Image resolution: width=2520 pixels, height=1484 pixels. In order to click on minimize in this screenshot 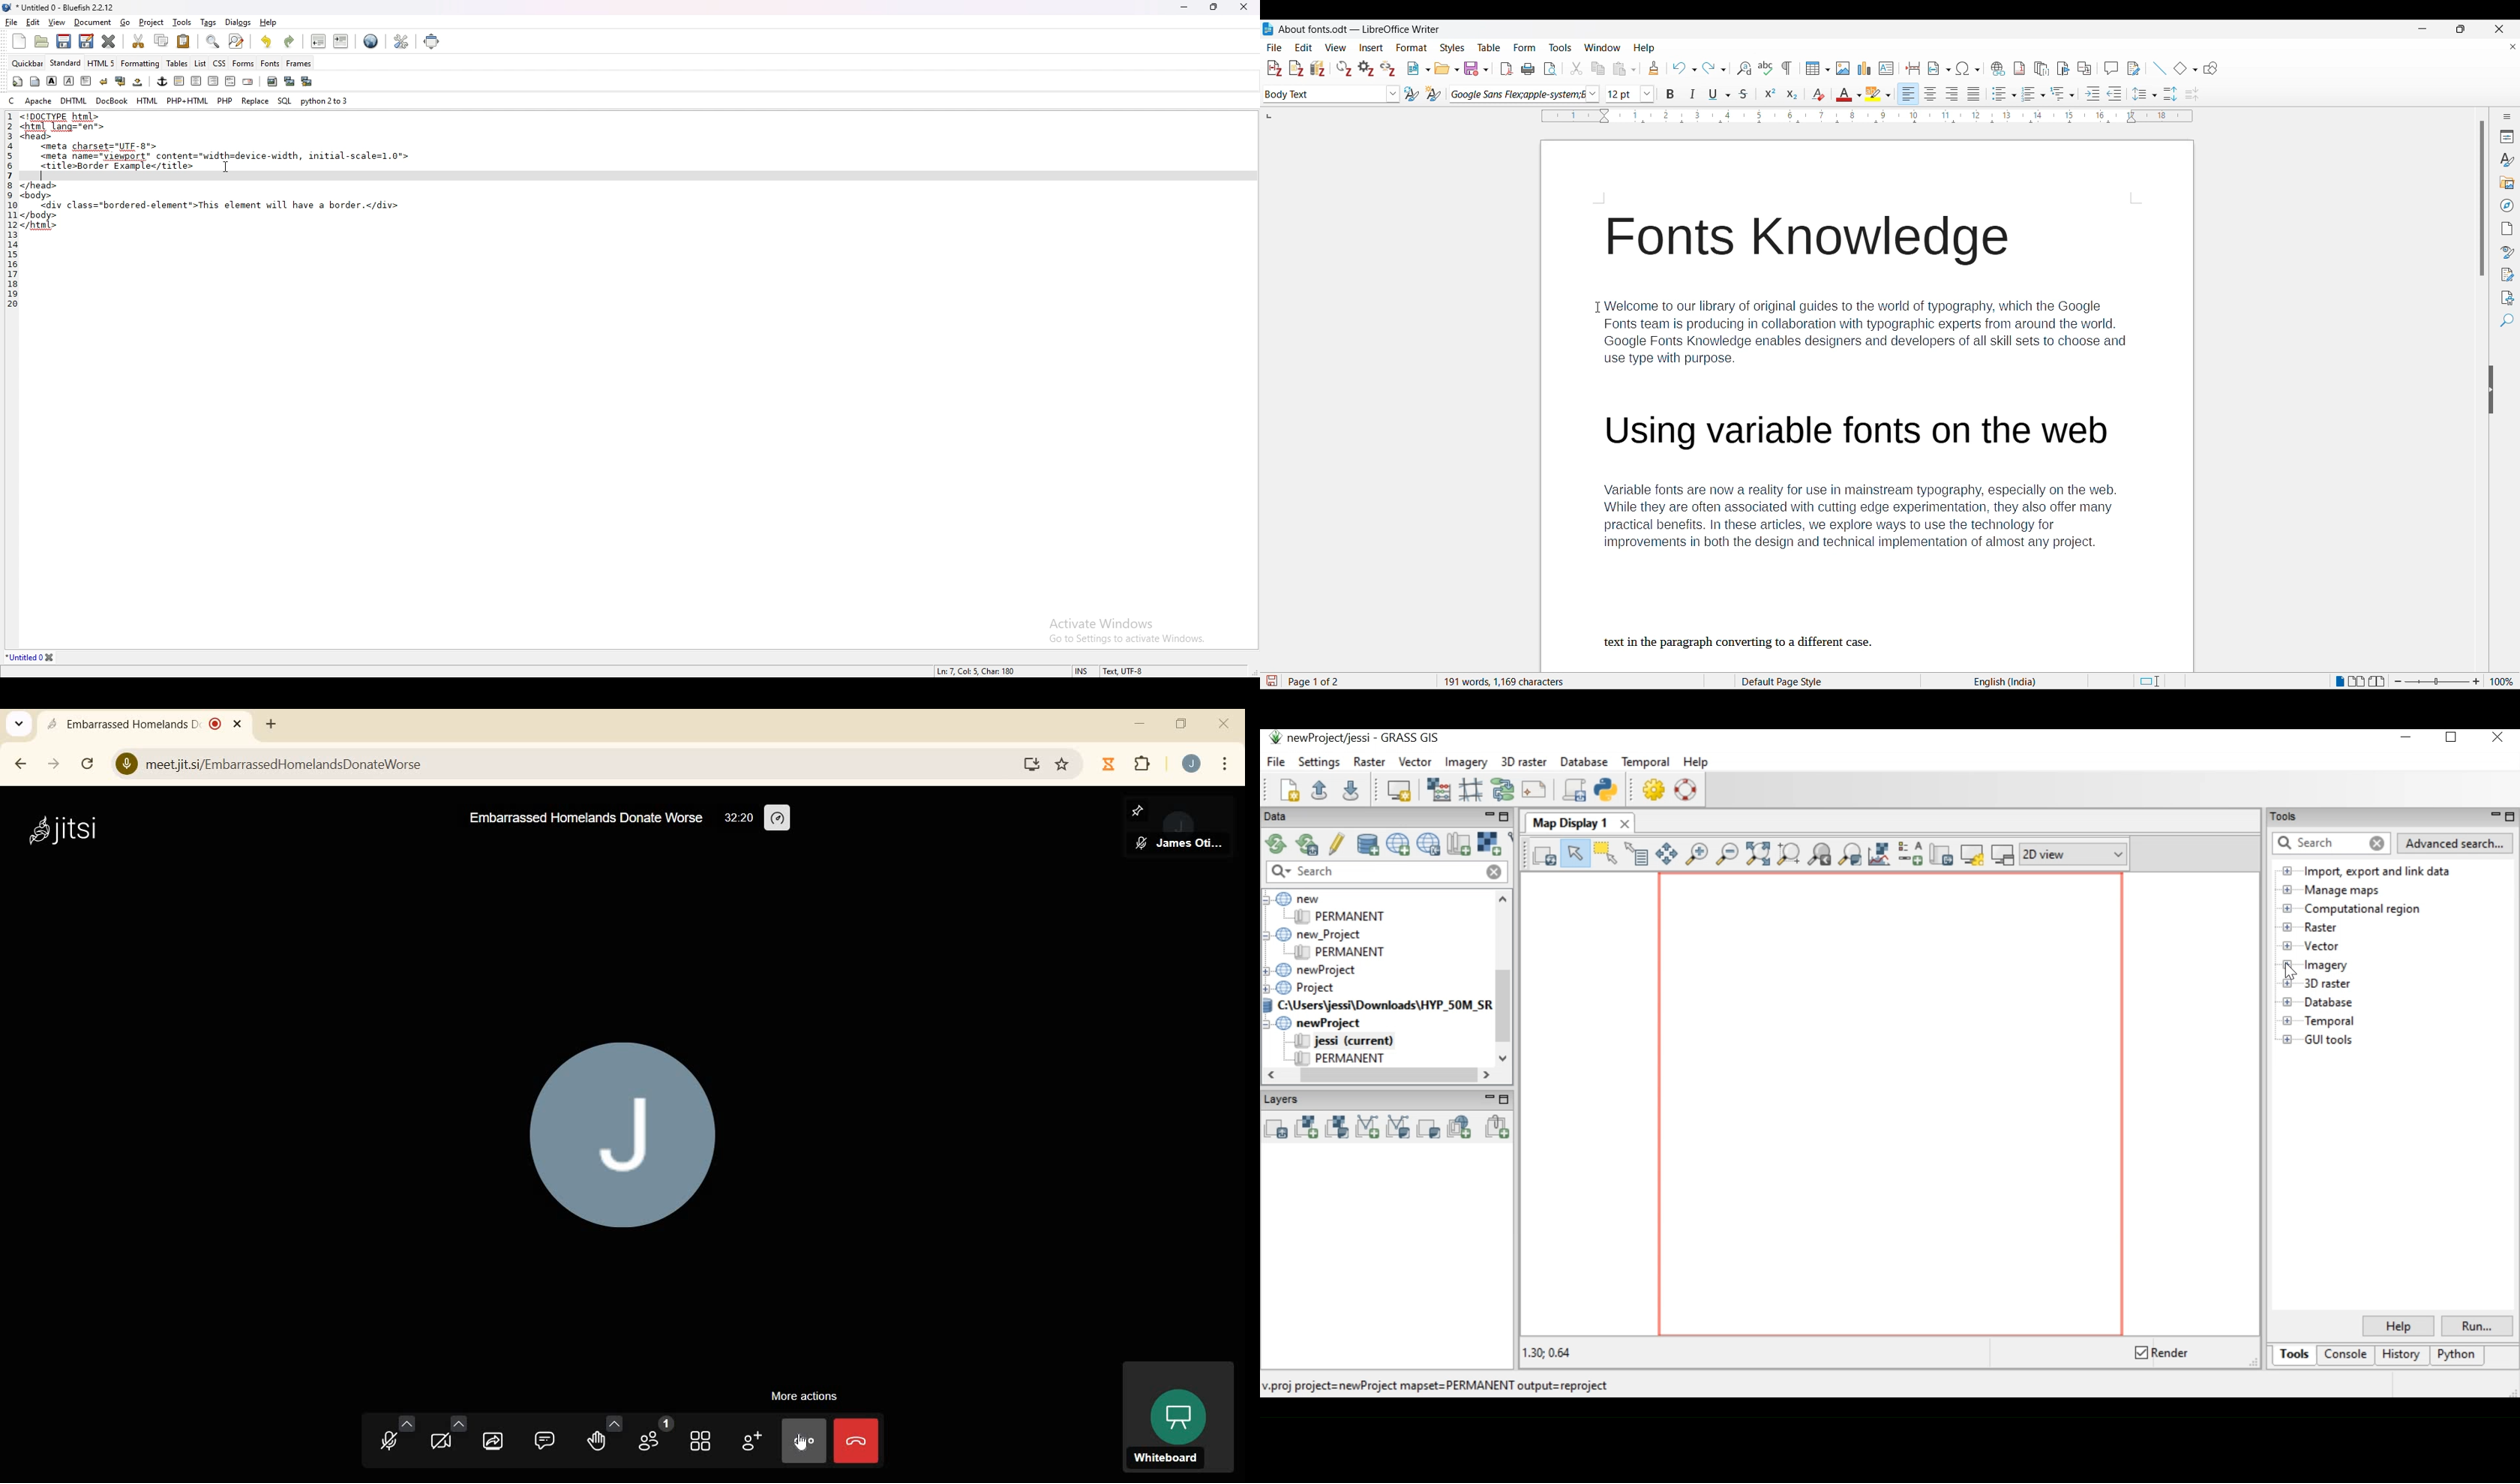, I will do `click(1142, 725)`.